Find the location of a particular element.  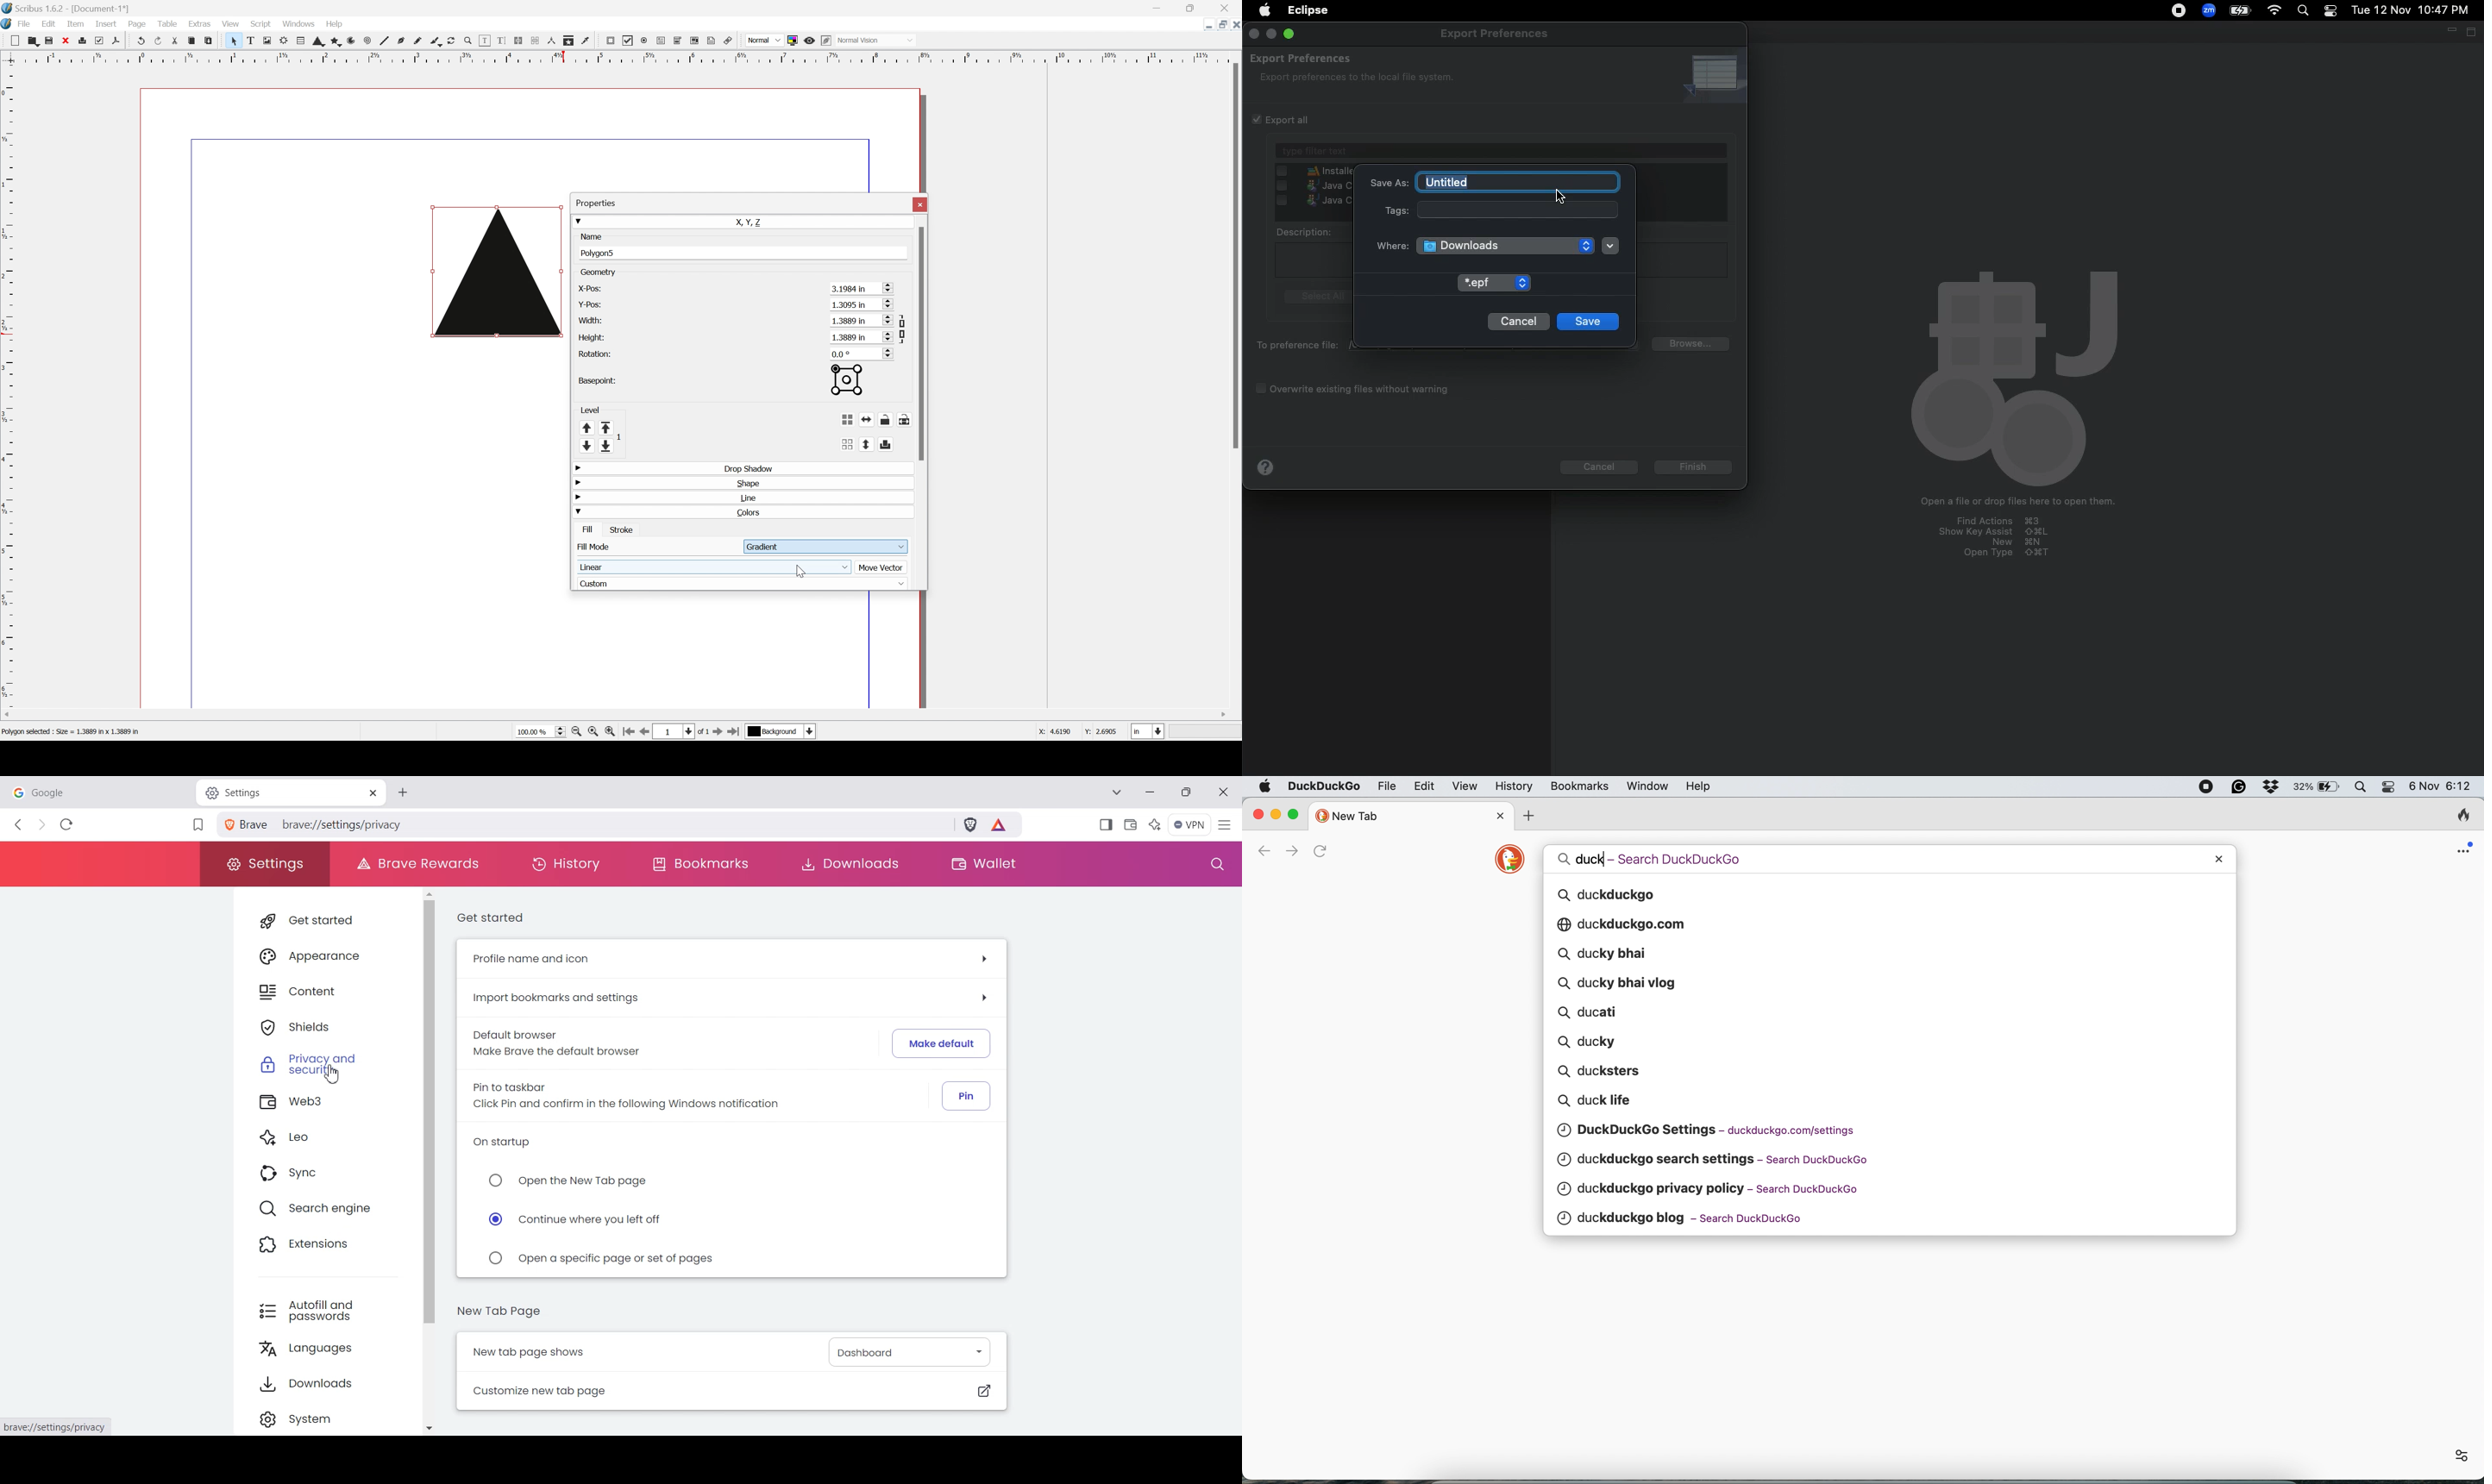

open type  is located at coordinates (2014, 554).